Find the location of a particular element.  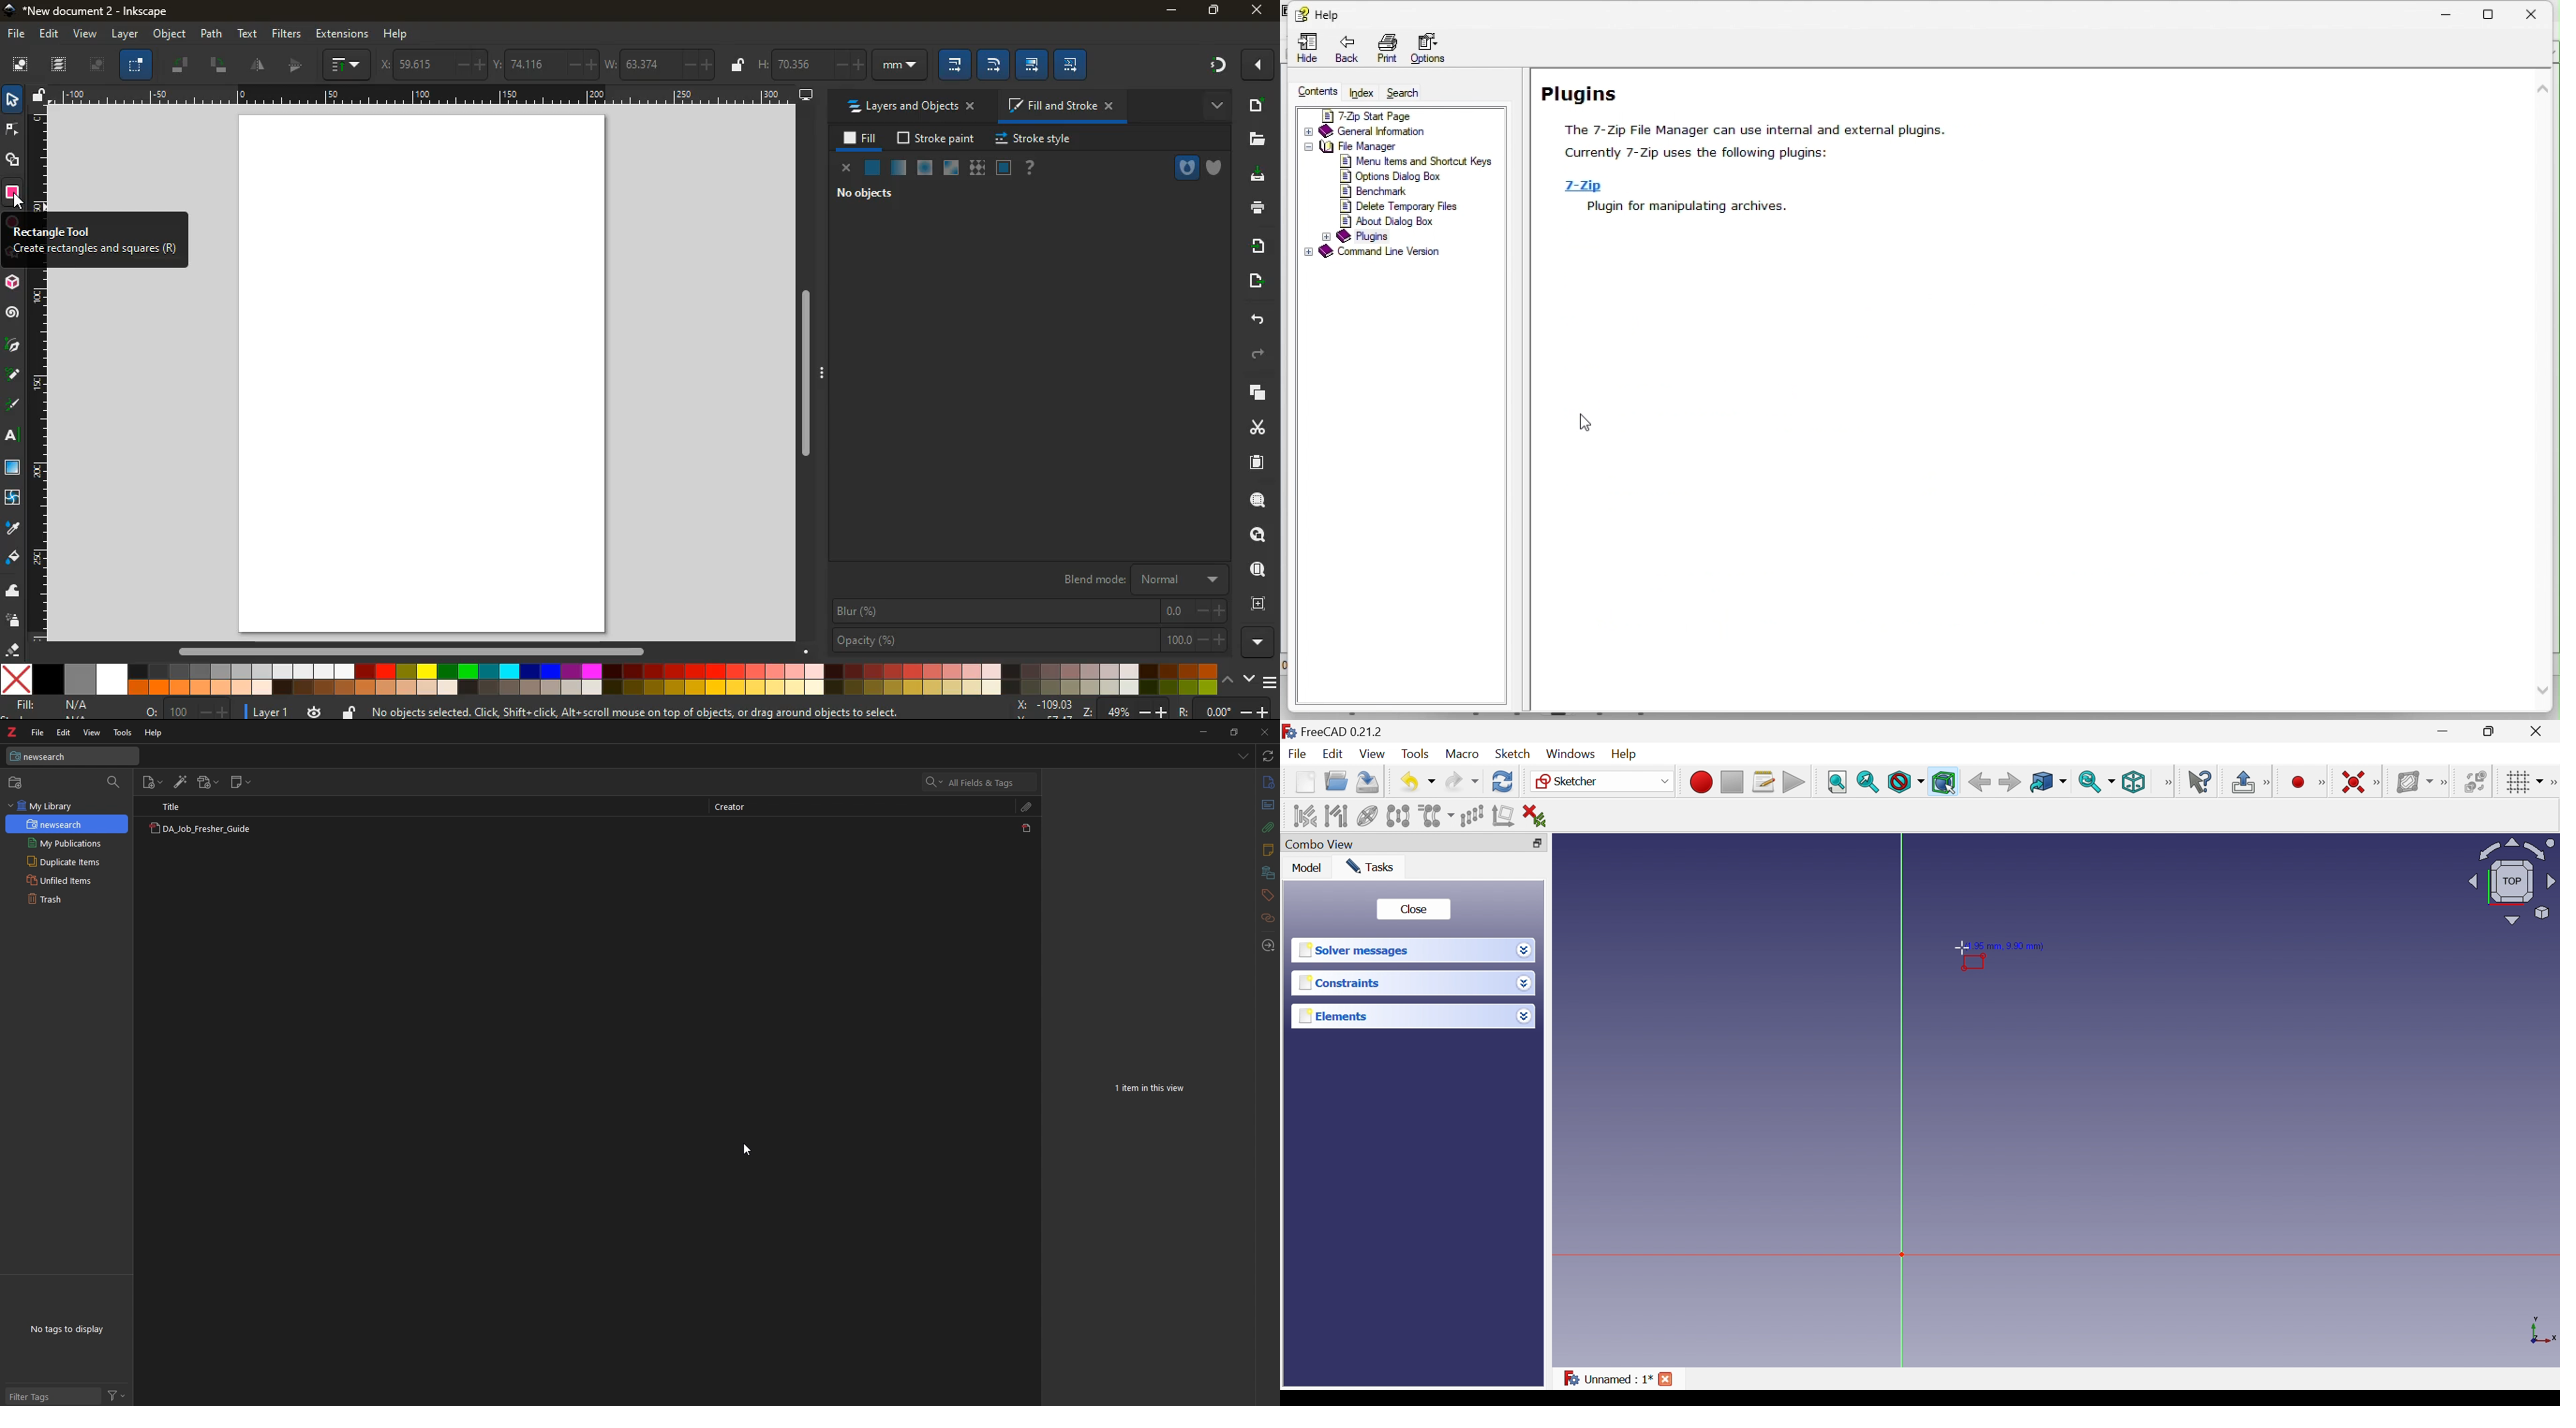

h is located at coordinates (841, 63).